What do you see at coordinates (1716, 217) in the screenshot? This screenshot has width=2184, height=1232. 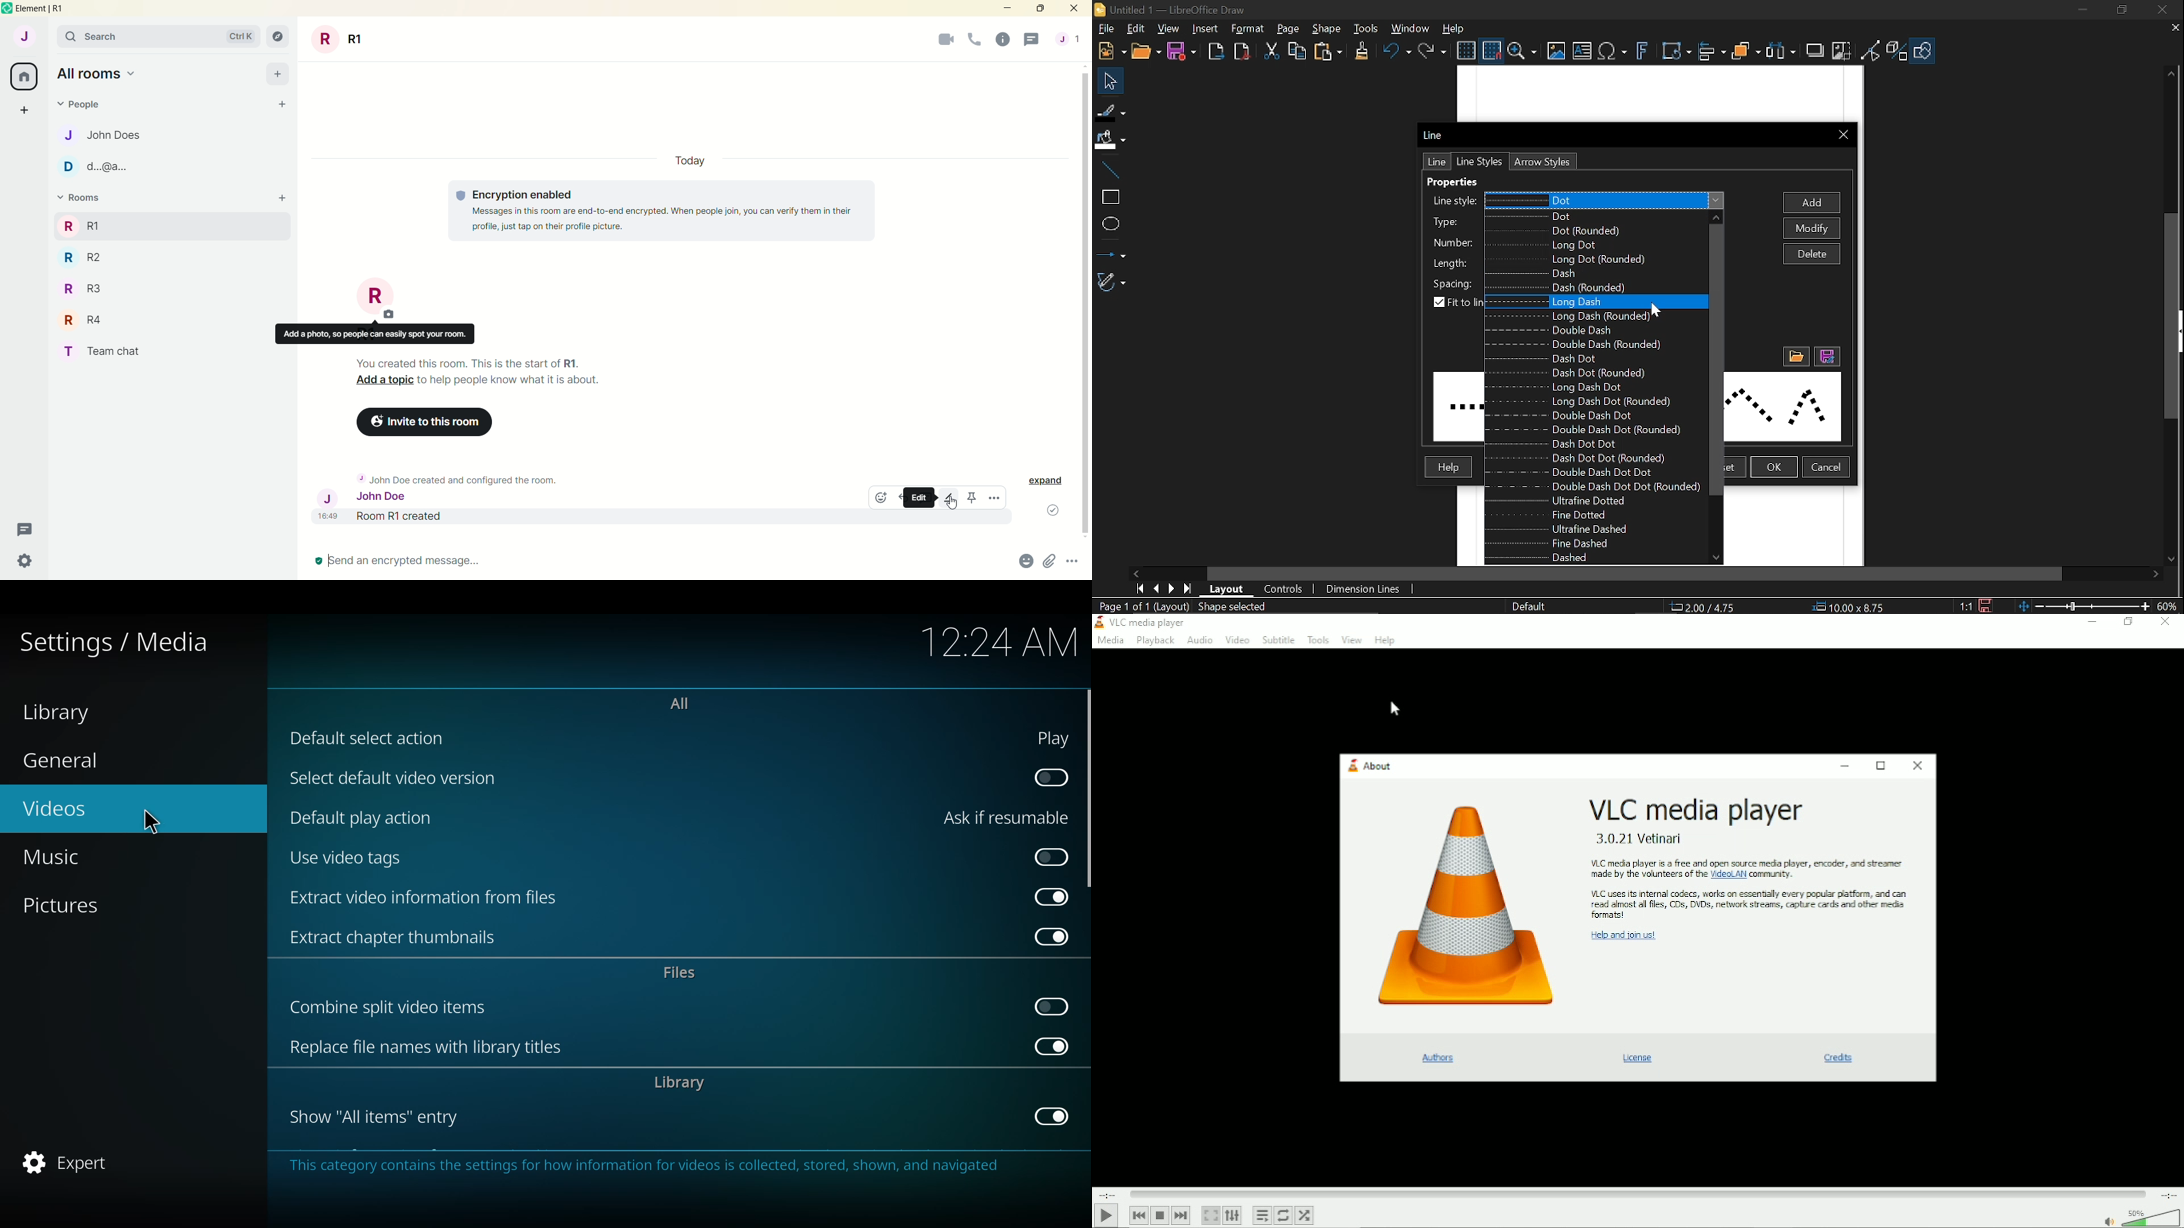 I see `Move up` at bounding box center [1716, 217].